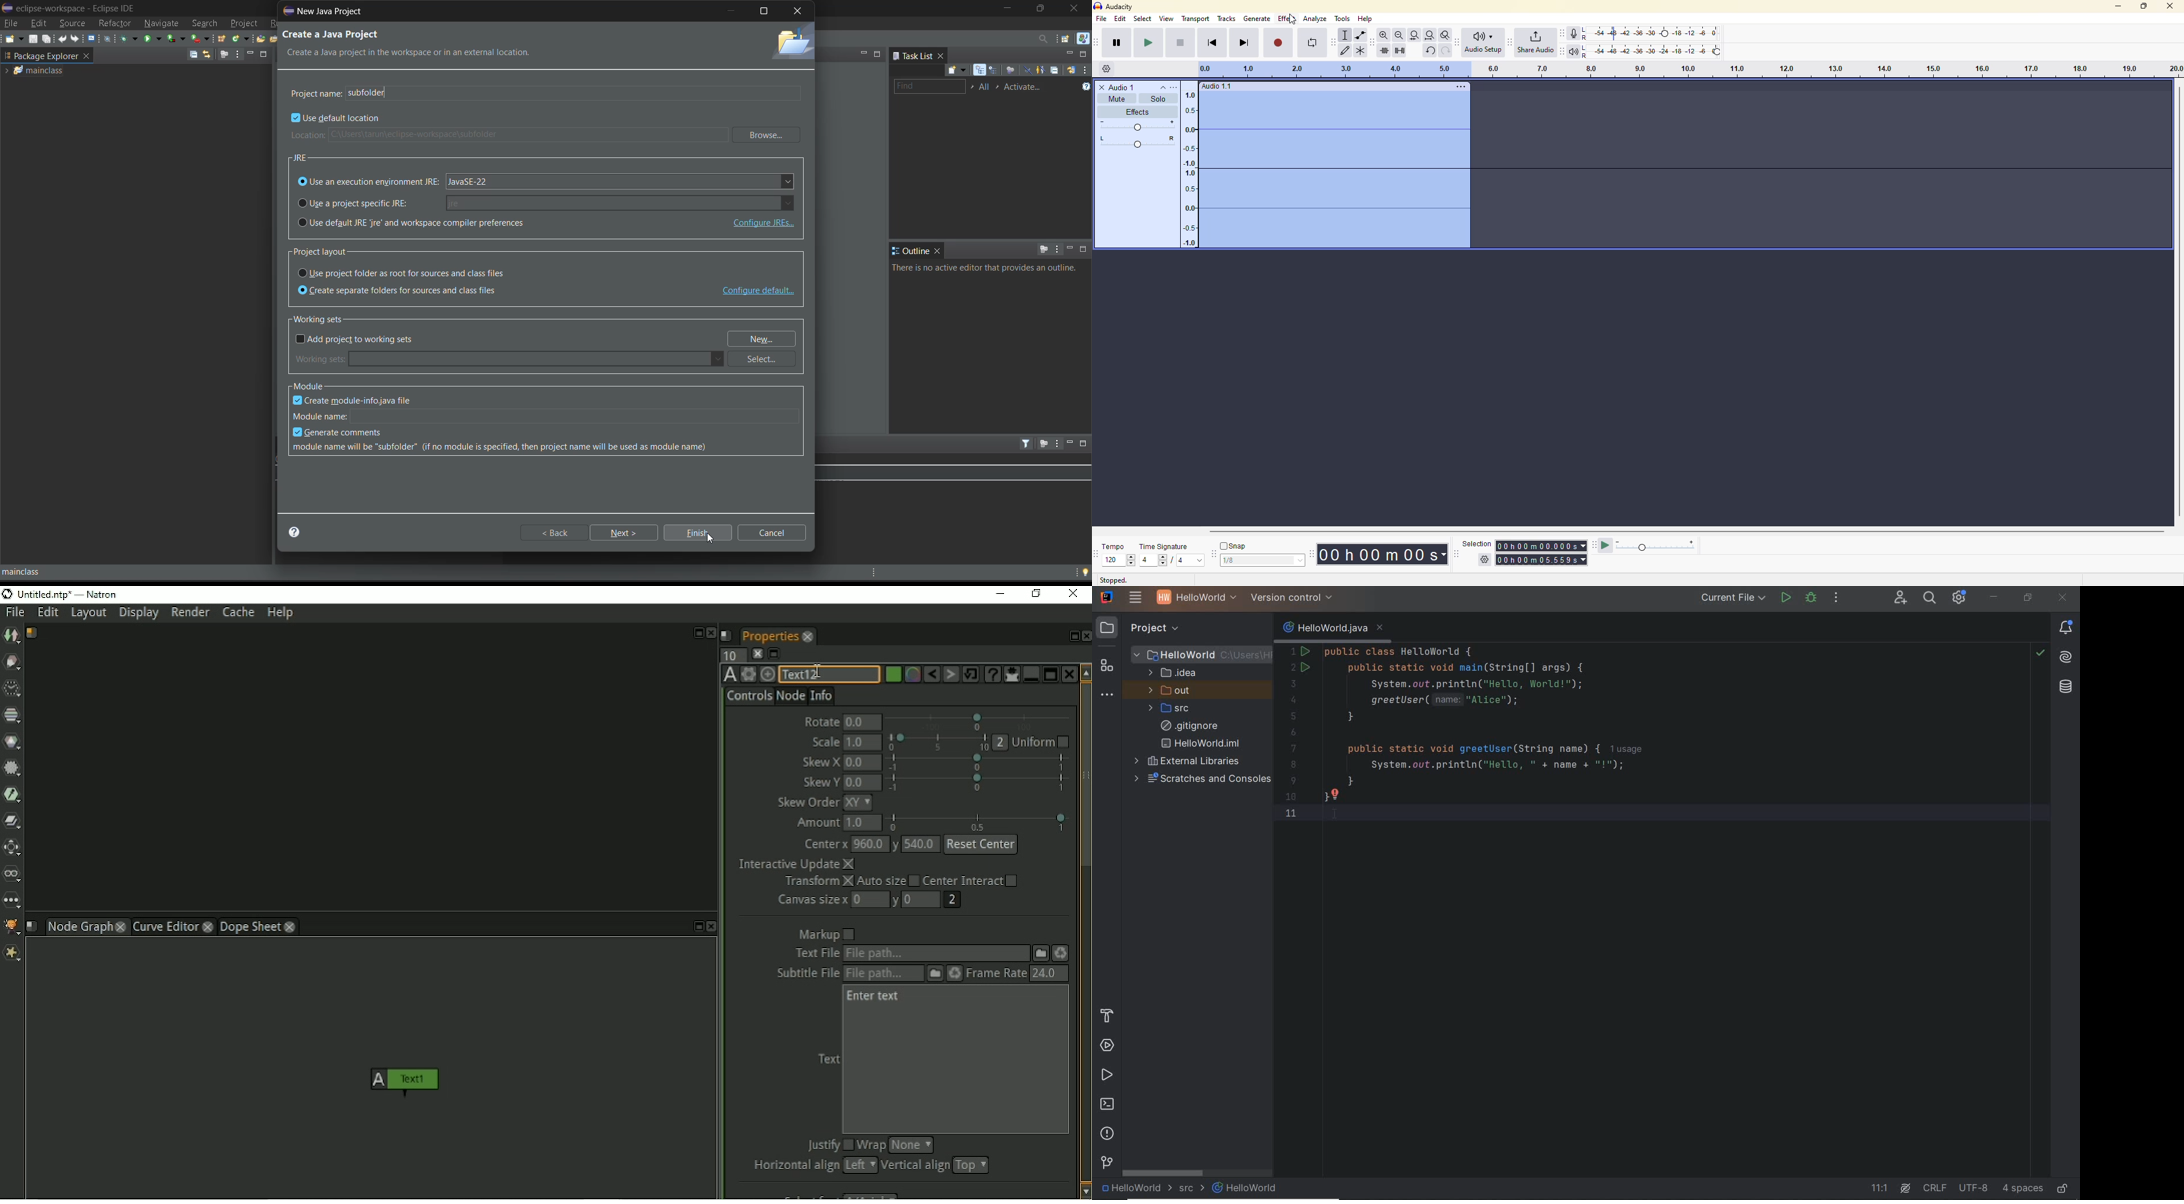 Image resolution: width=2184 pixels, height=1204 pixels. Describe the element at coordinates (2171, 6) in the screenshot. I see `close` at that location.